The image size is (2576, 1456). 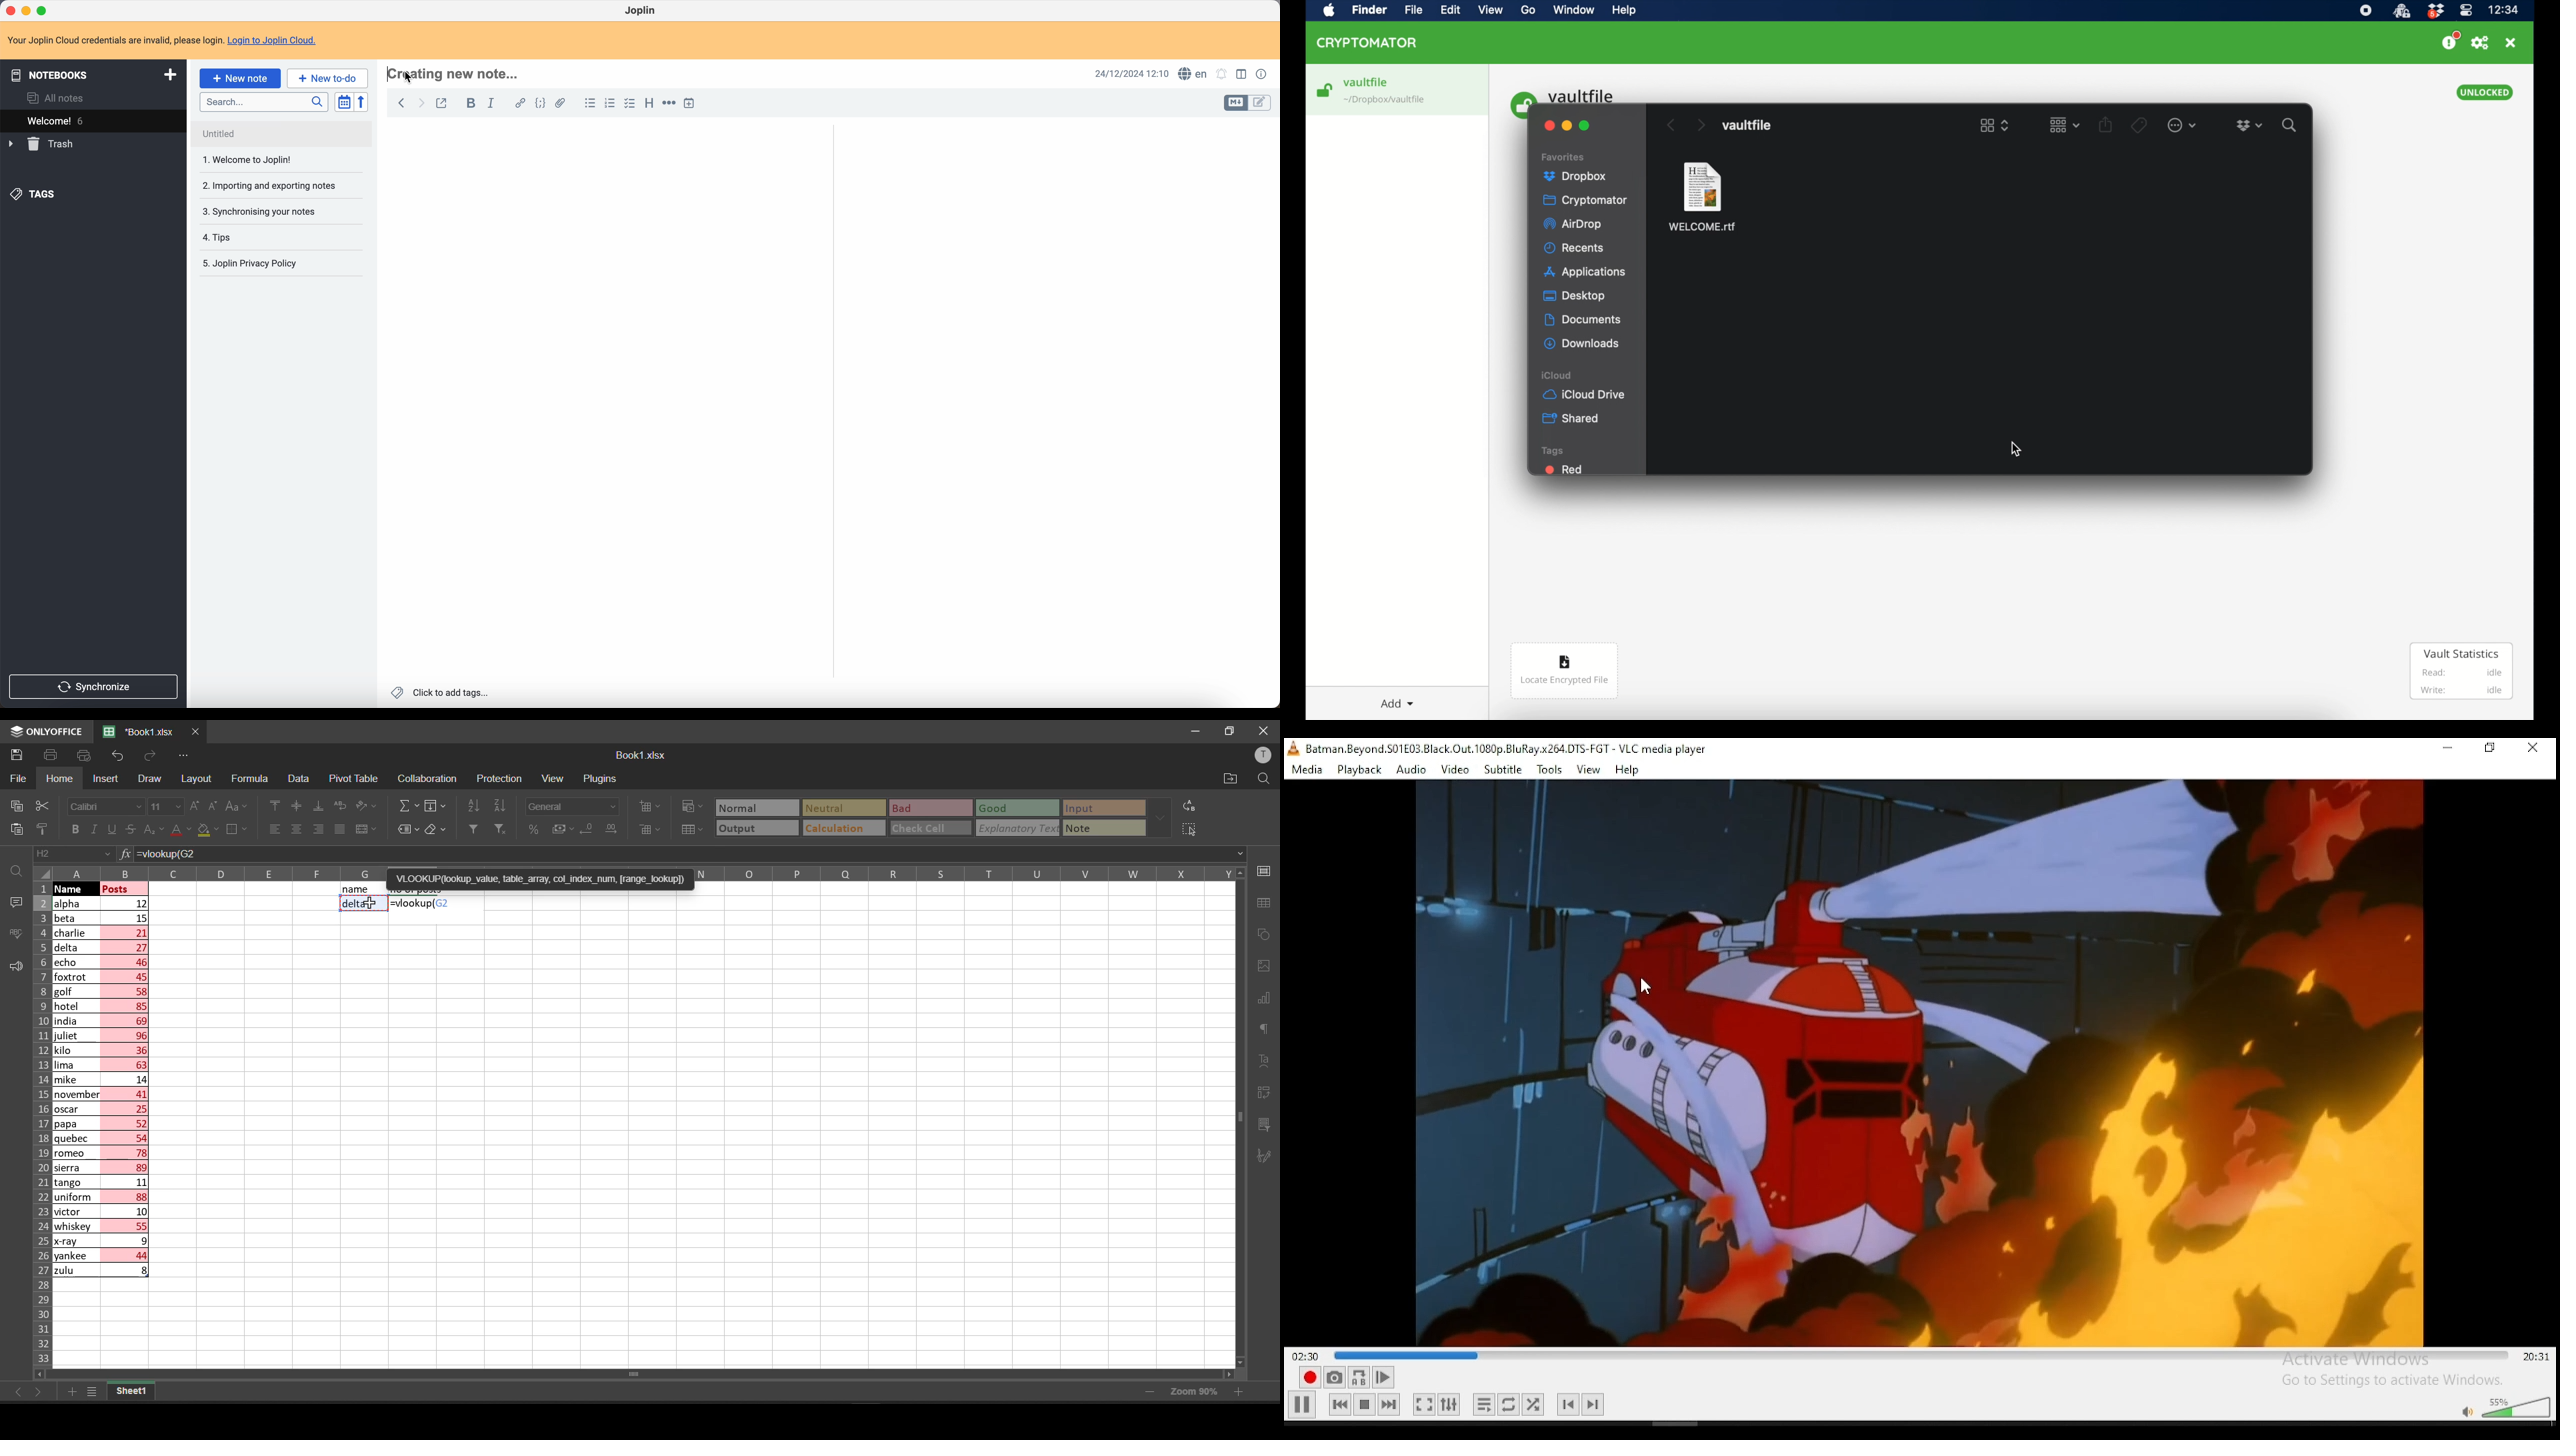 I want to click on add new tab, so click(x=74, y=1390).